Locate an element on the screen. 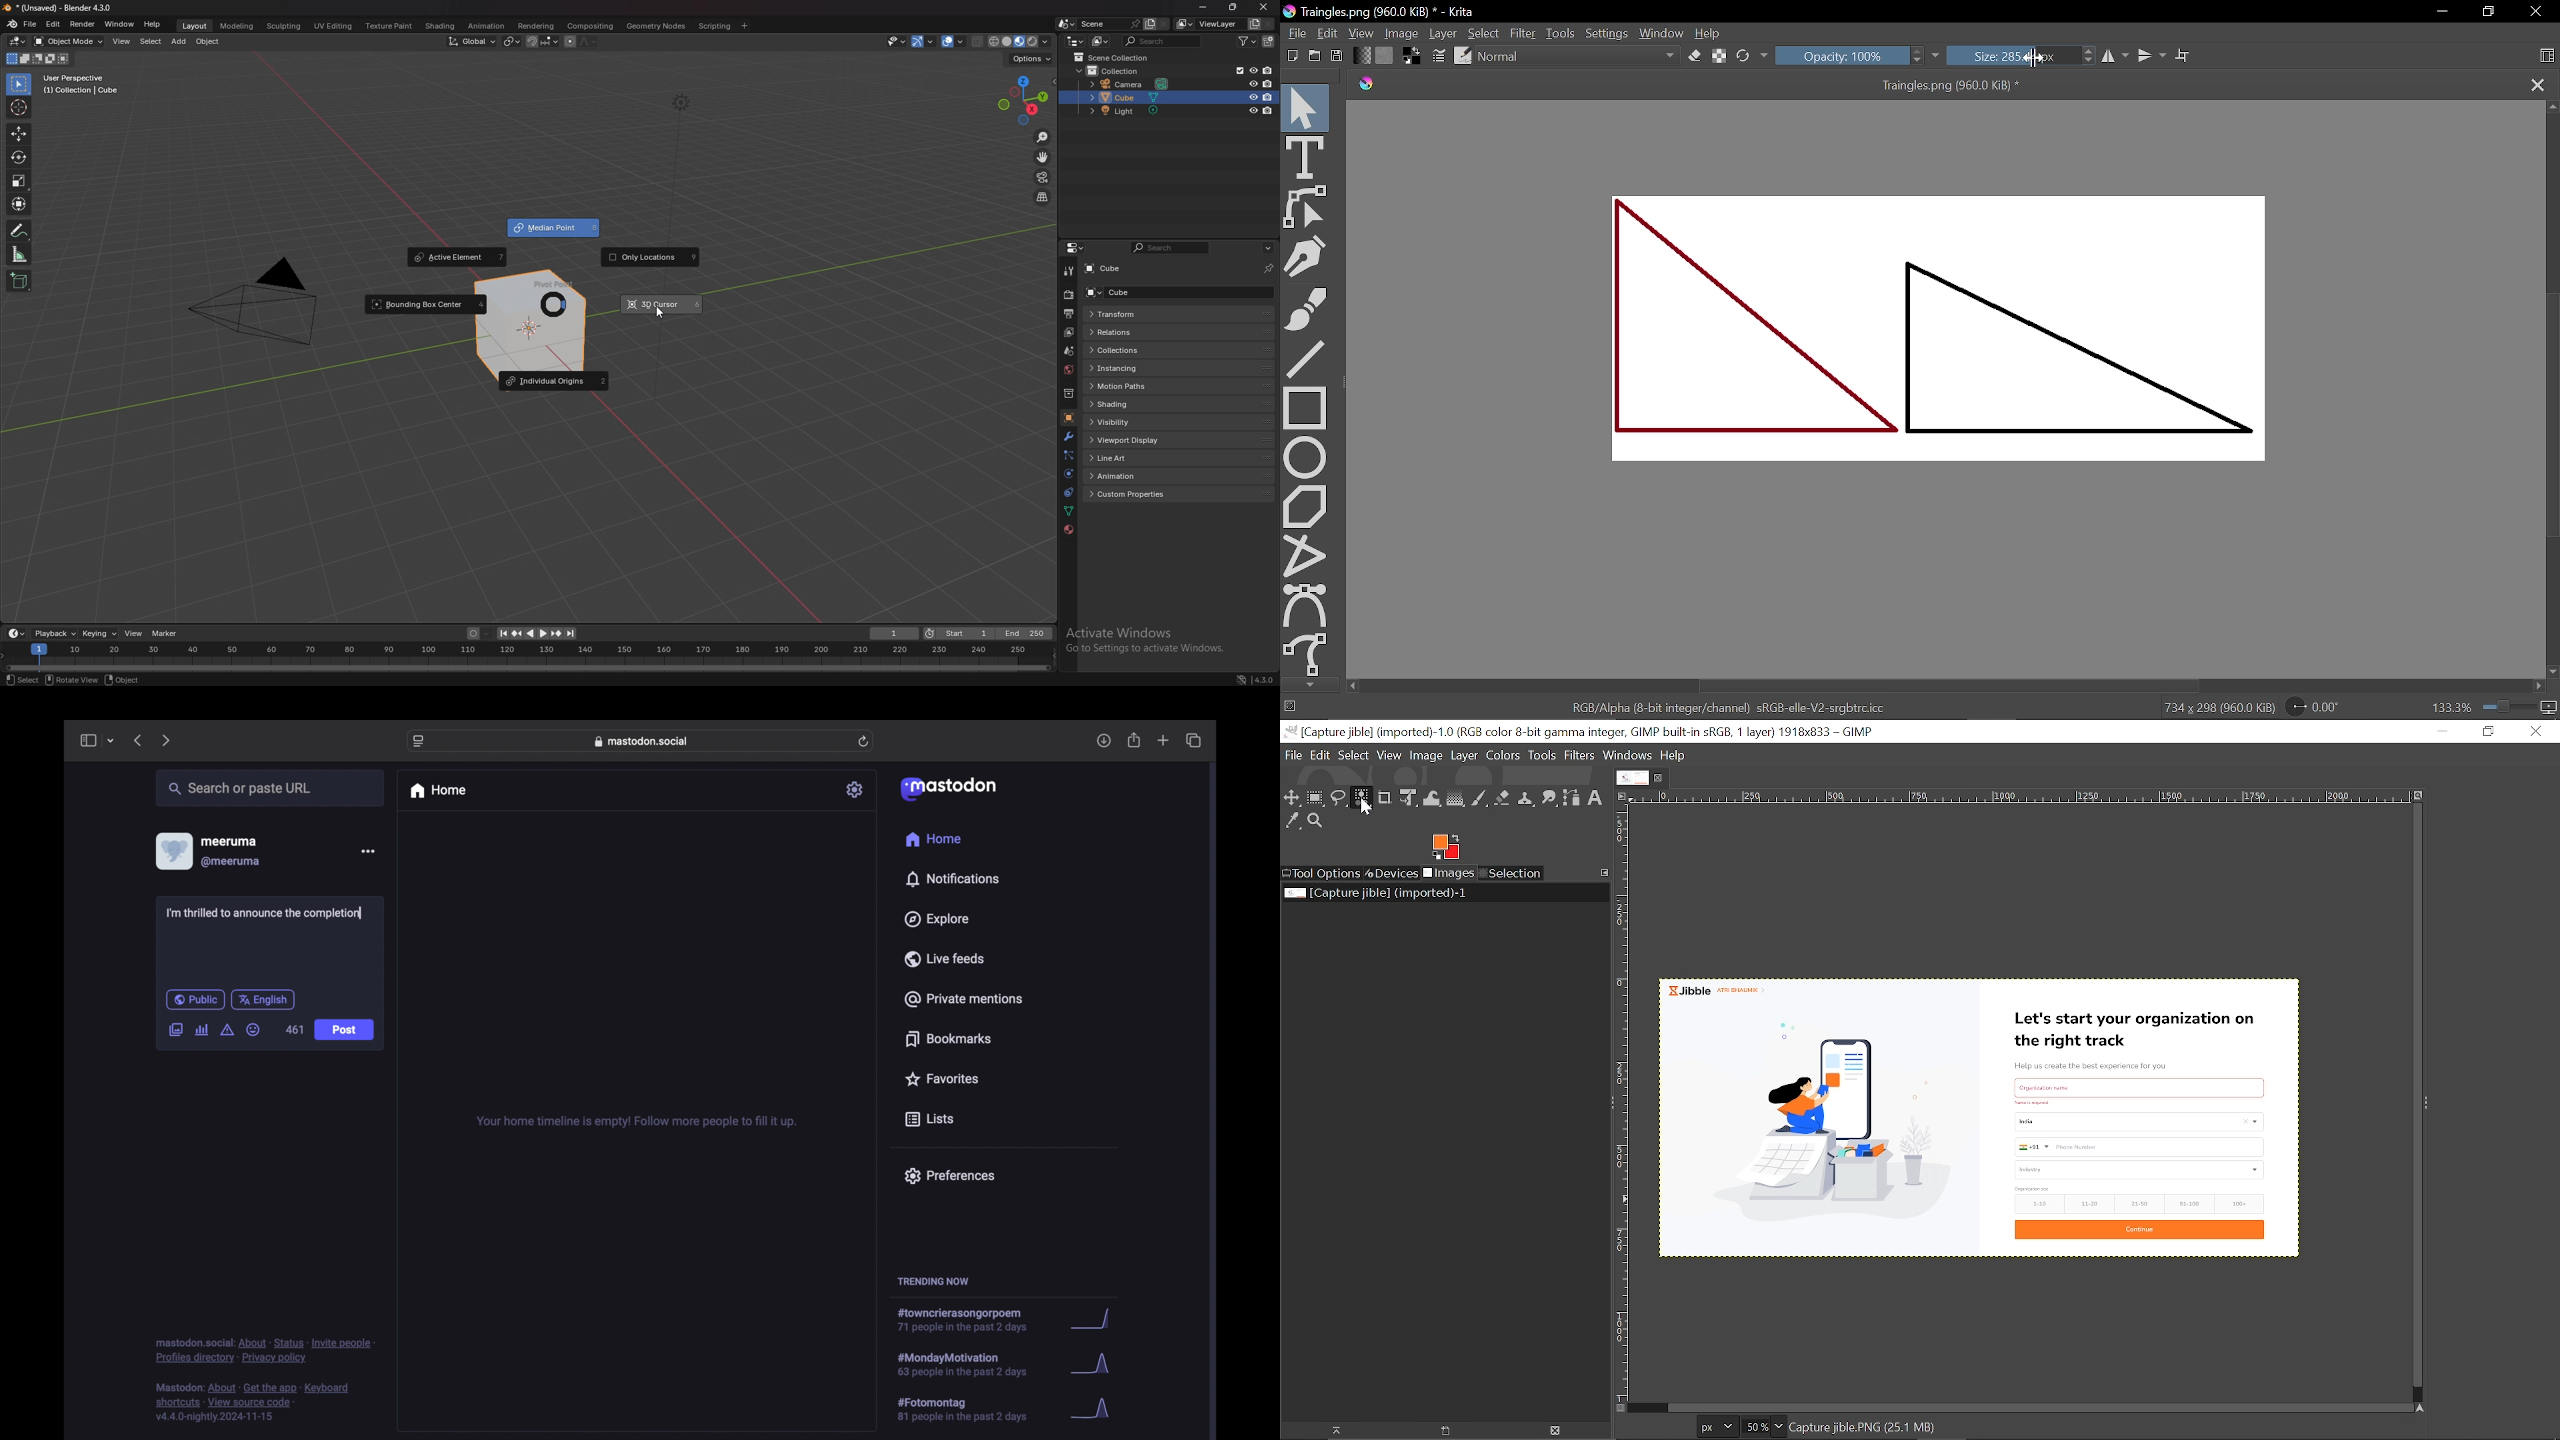 Image resolution: width=2576 pixels, height=1456 pixels. particles is located at coordinates (1066, 455).